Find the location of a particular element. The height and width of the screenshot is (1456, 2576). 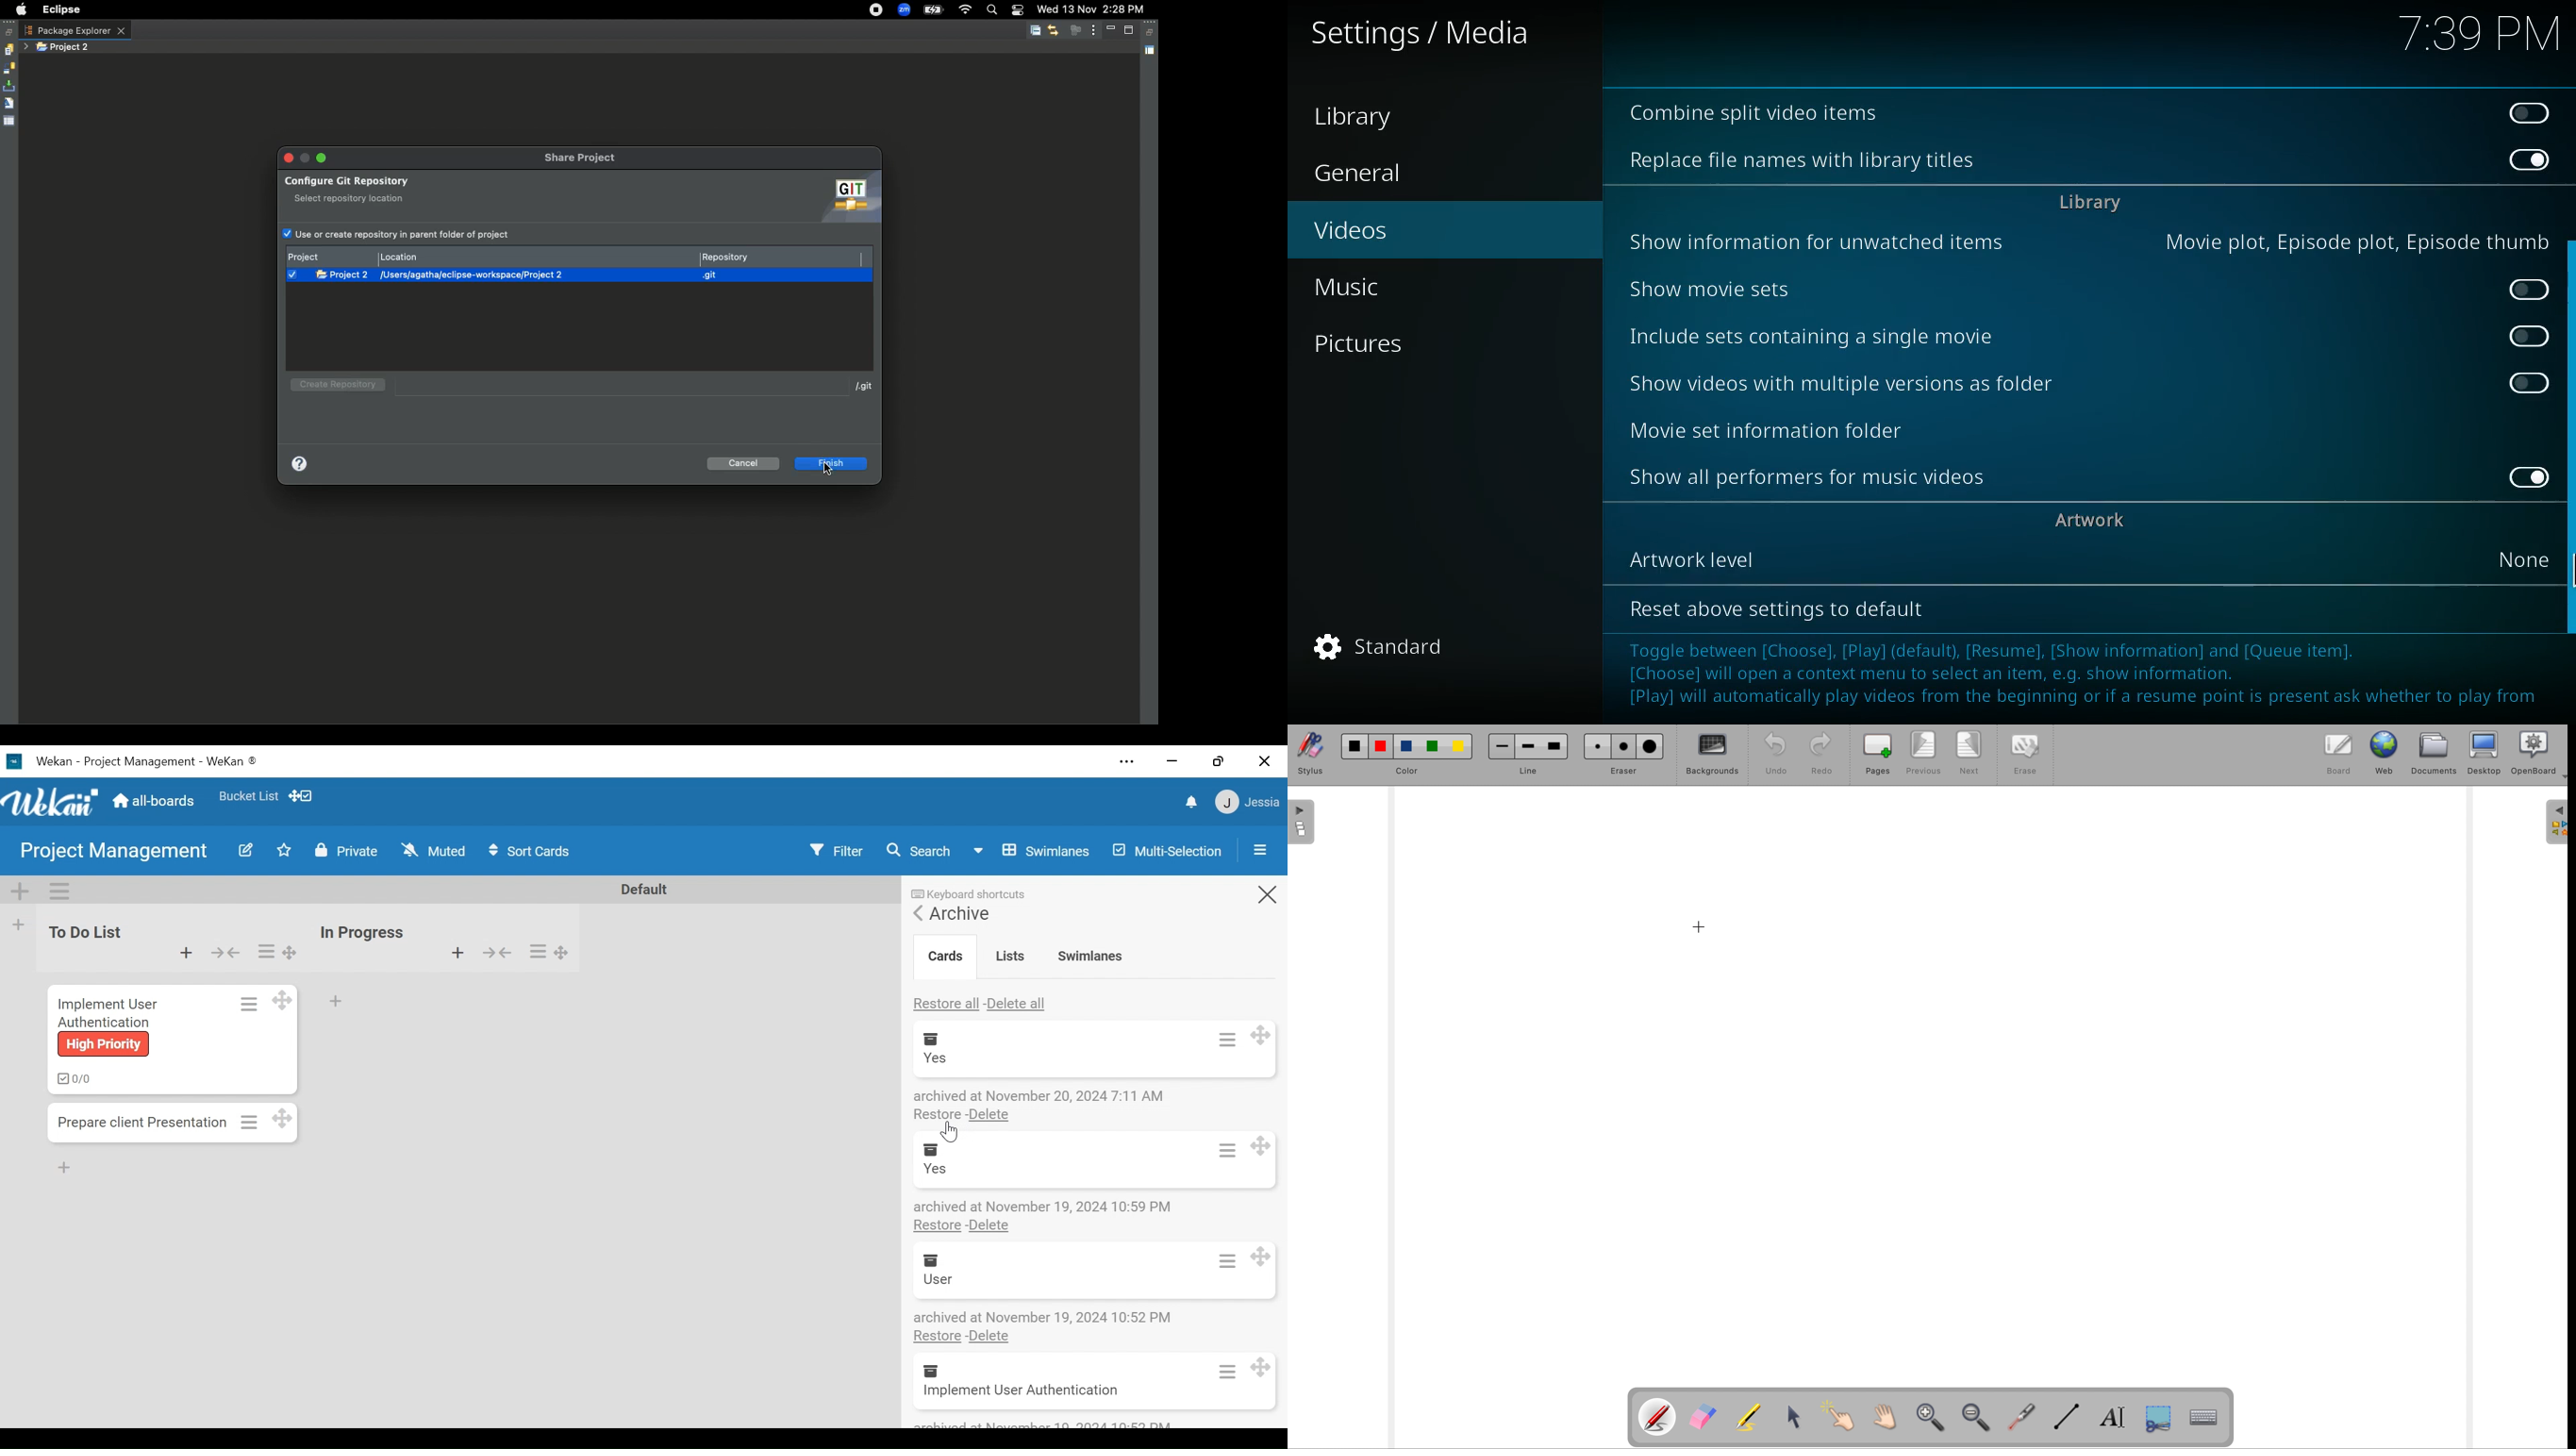

pen is located at coordinates (1658, 1417).